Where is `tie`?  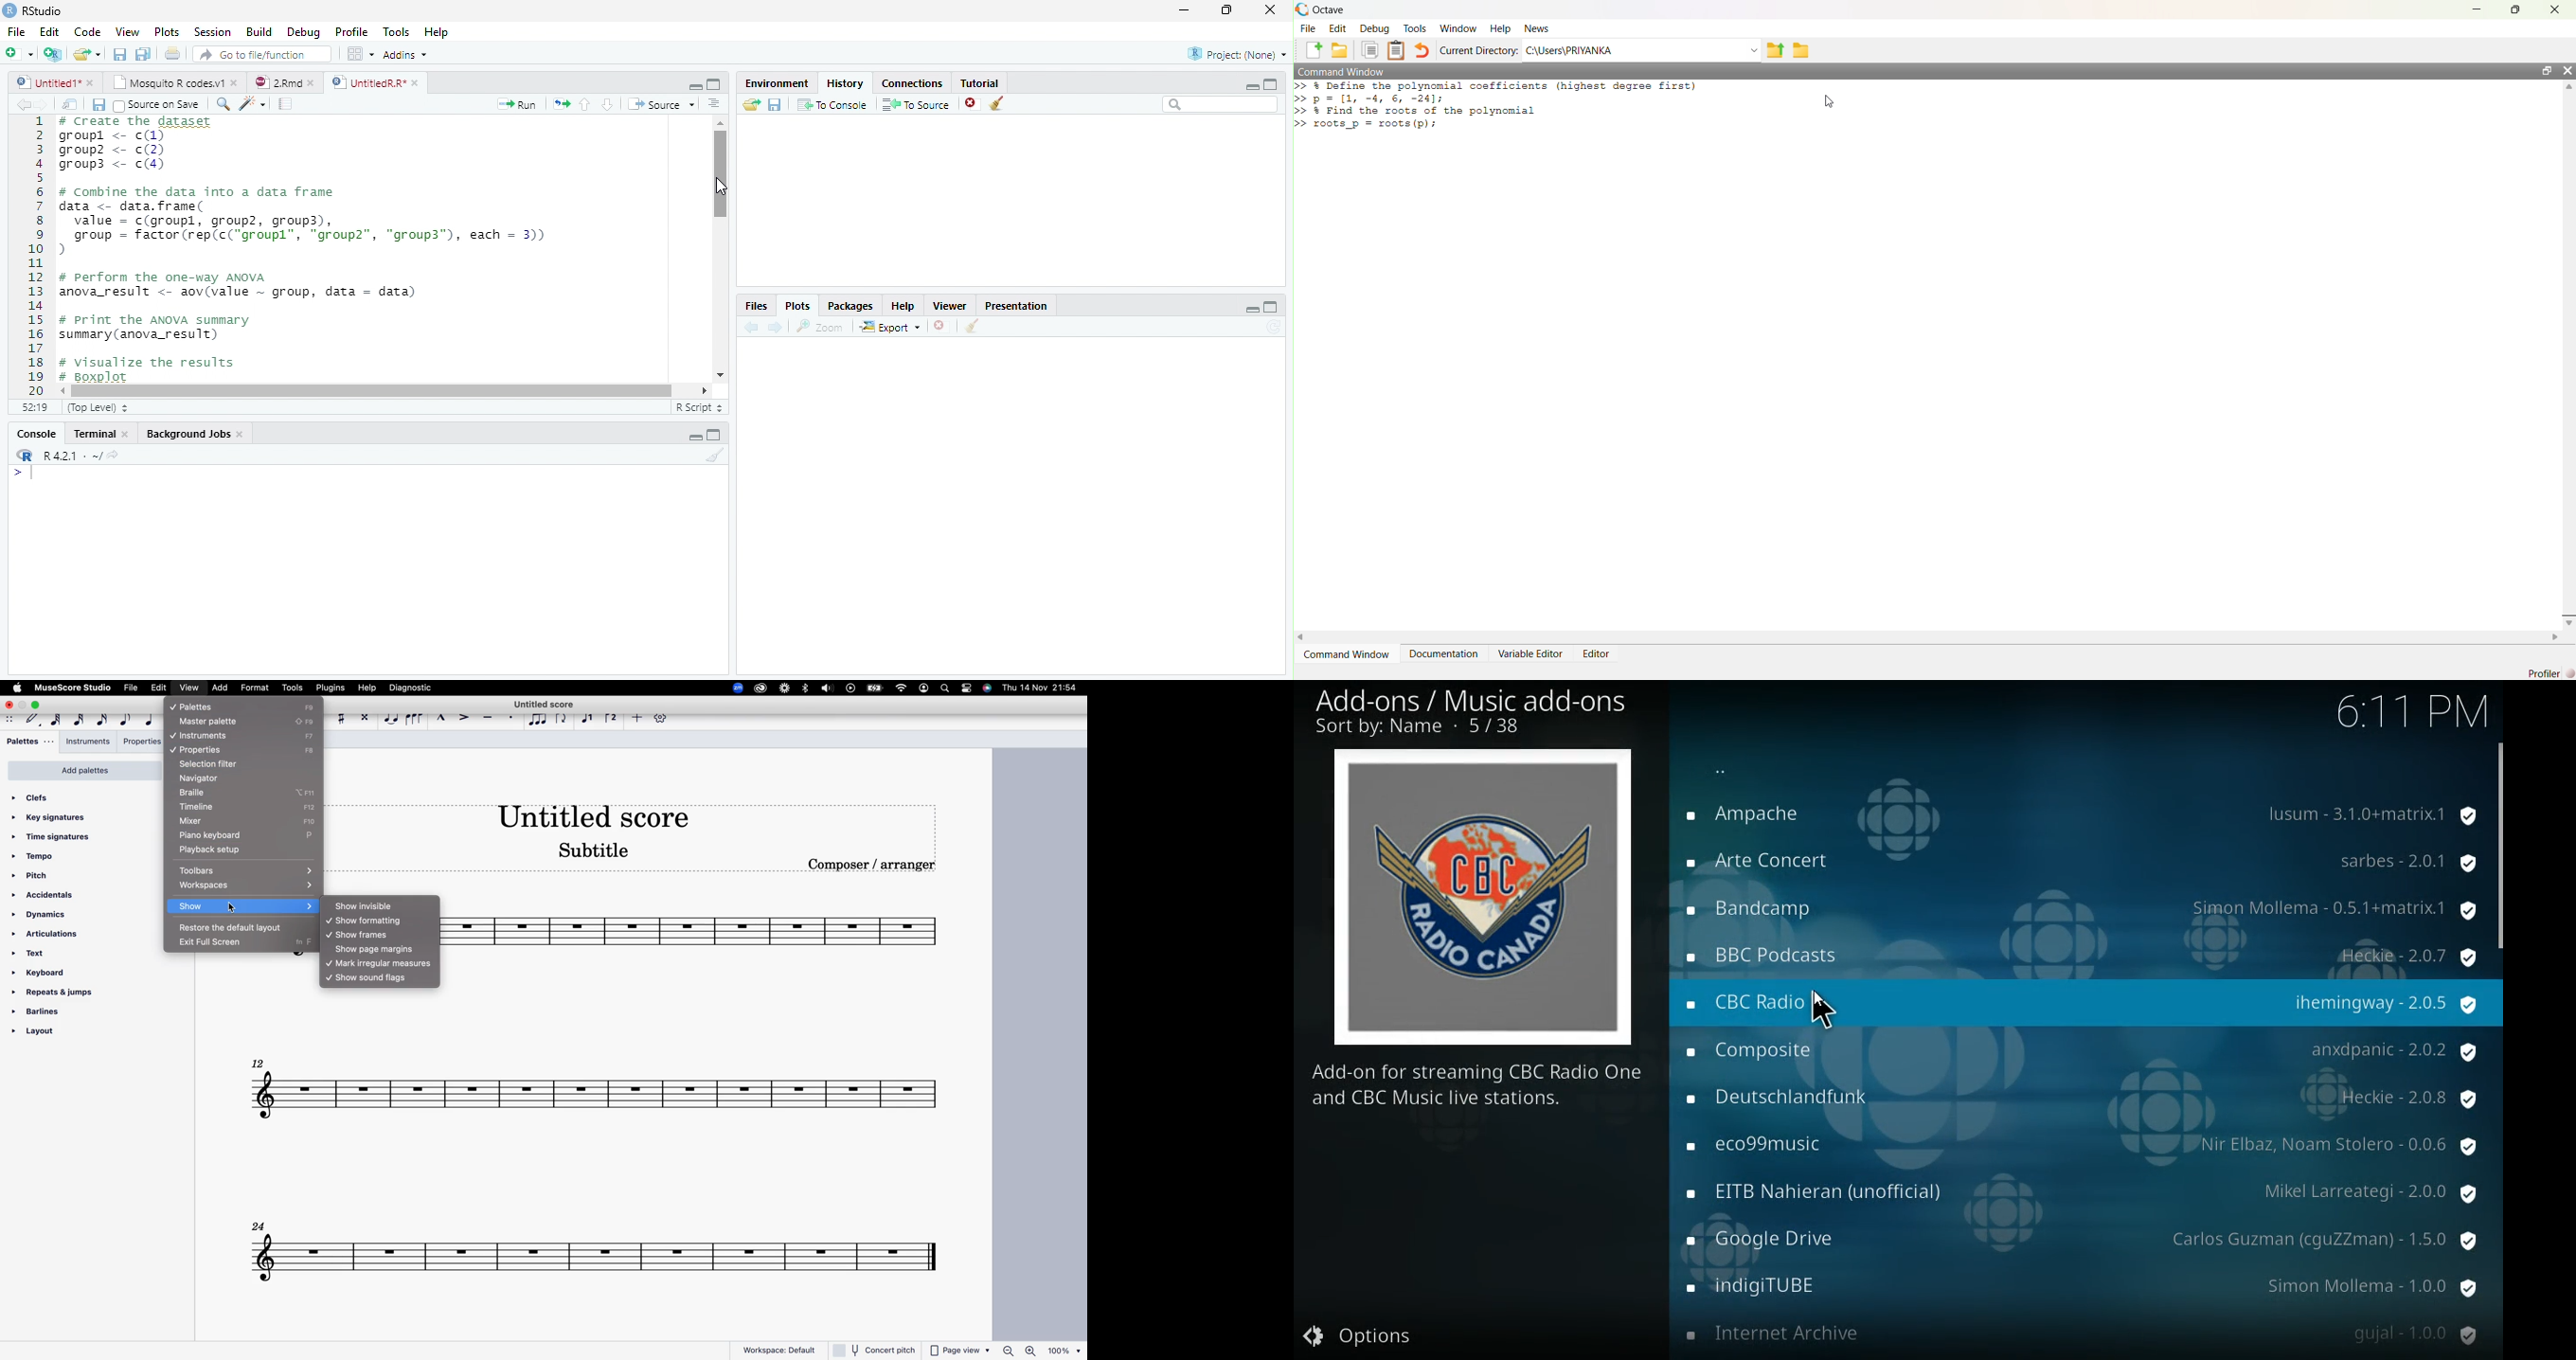
tie is located at coordinates (388, 719).